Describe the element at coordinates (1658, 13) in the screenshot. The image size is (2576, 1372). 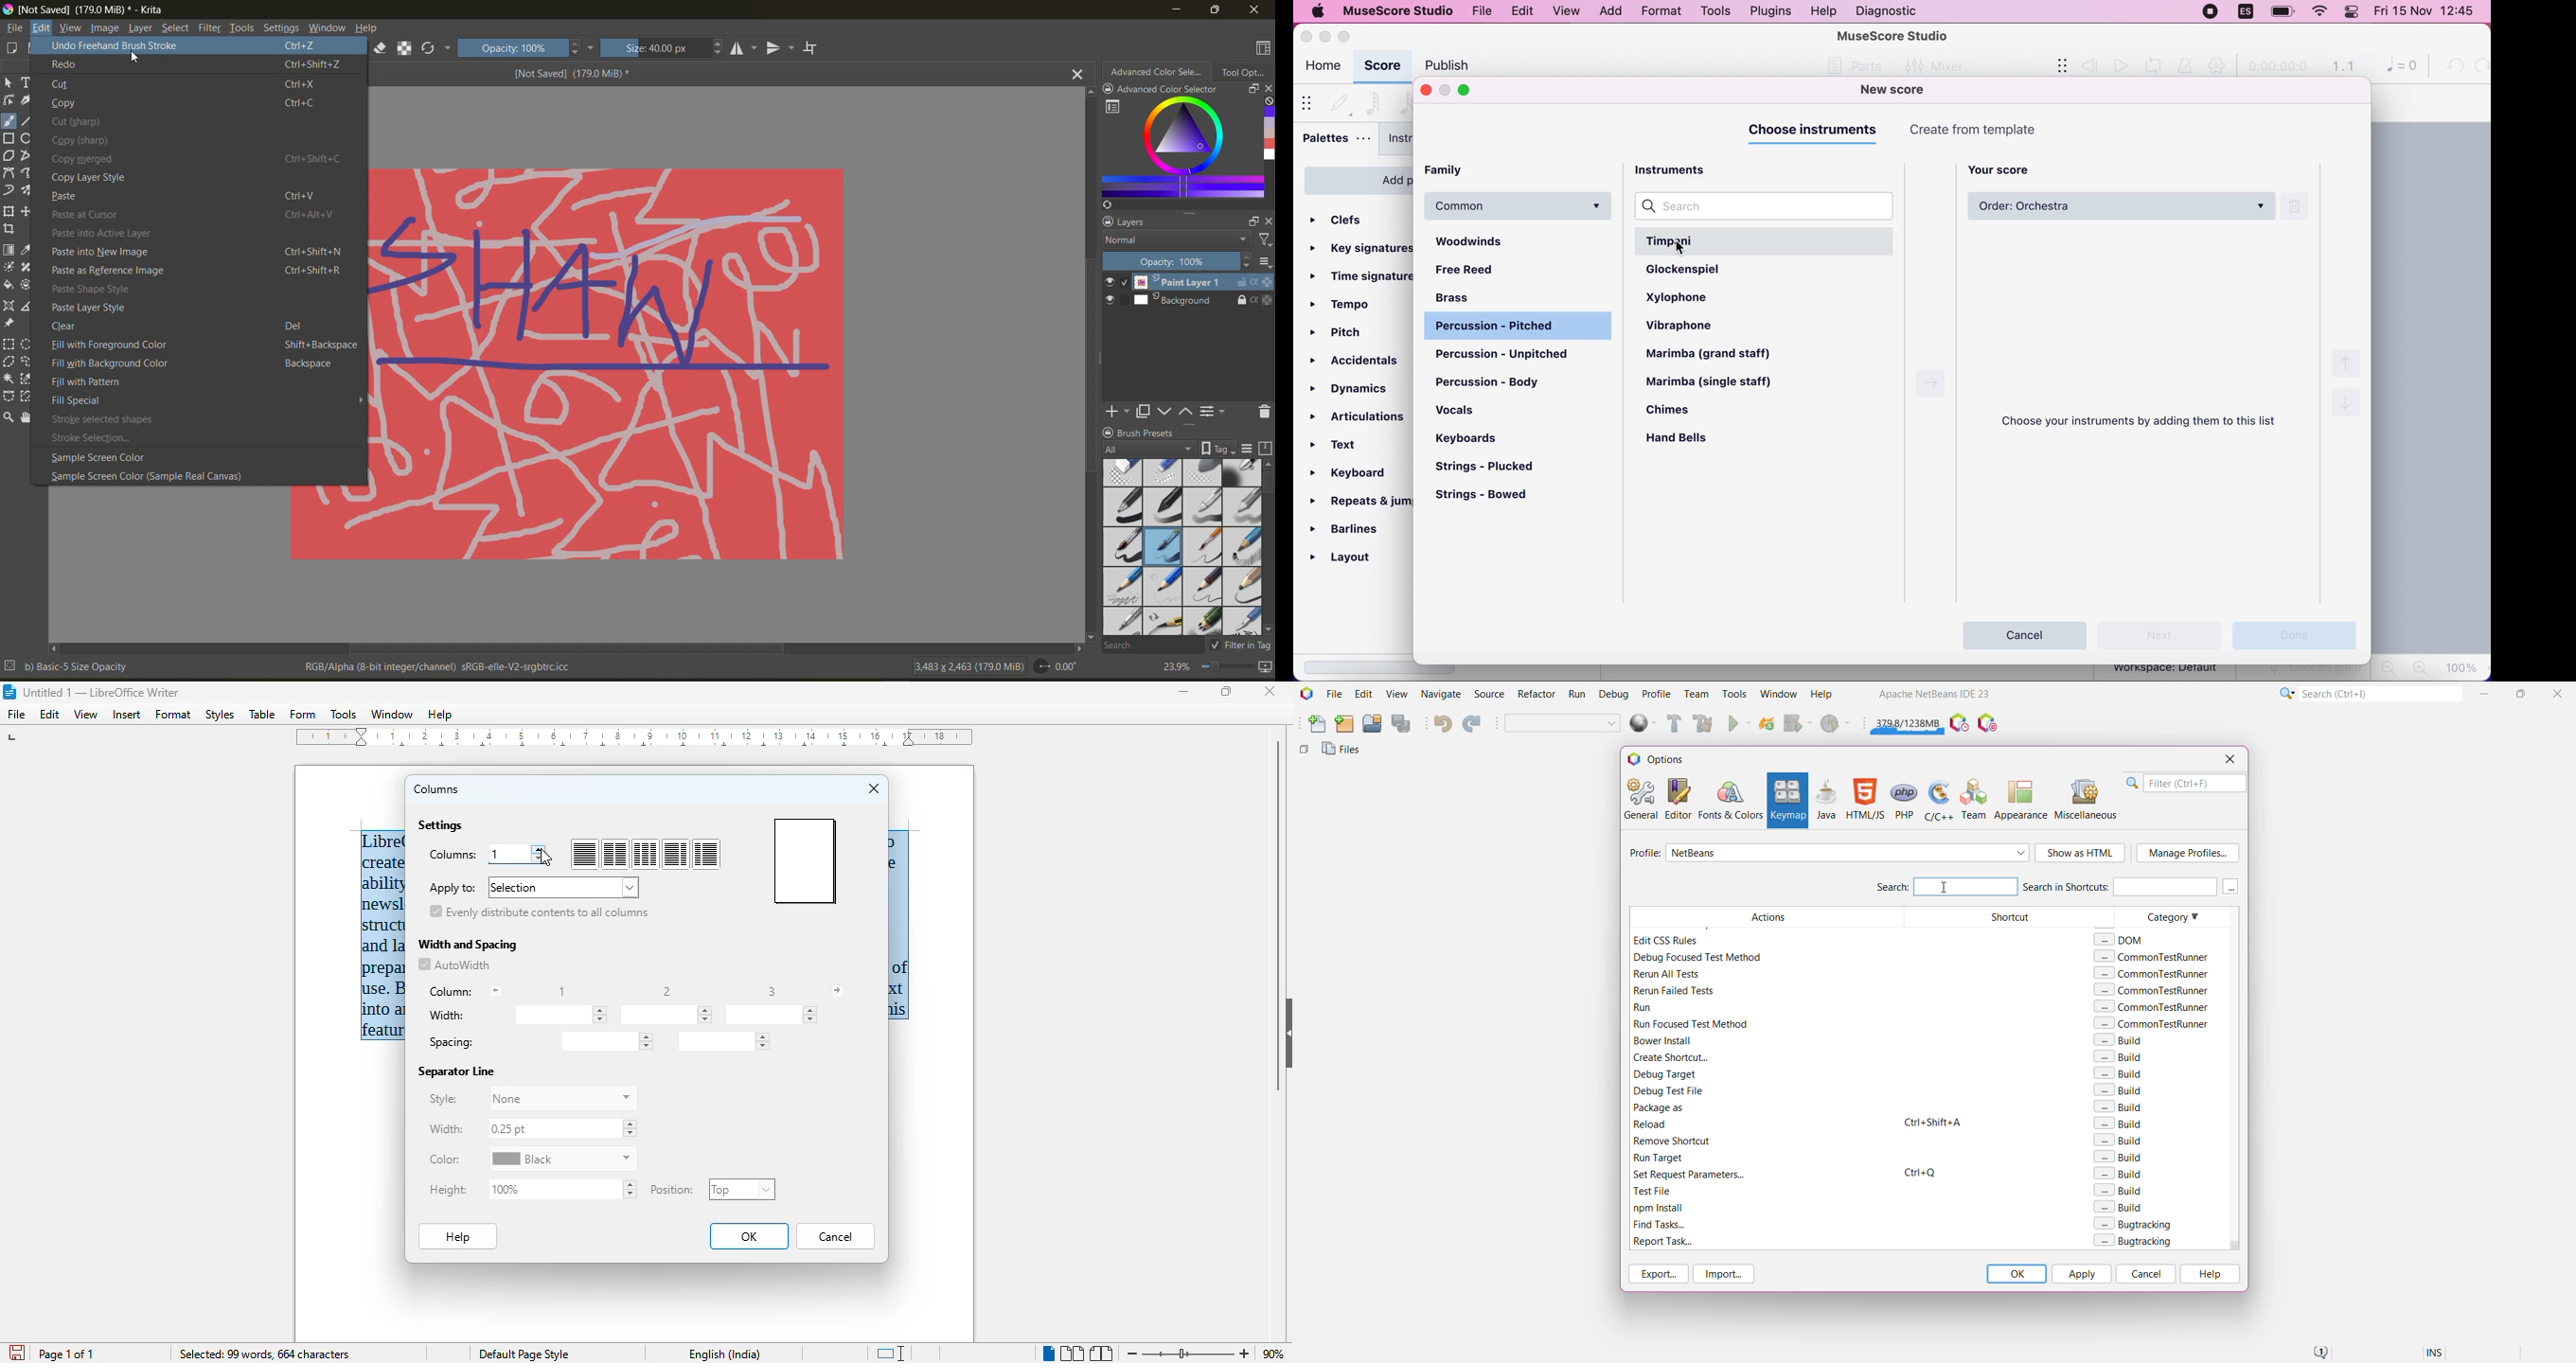
I see `format` at that location.